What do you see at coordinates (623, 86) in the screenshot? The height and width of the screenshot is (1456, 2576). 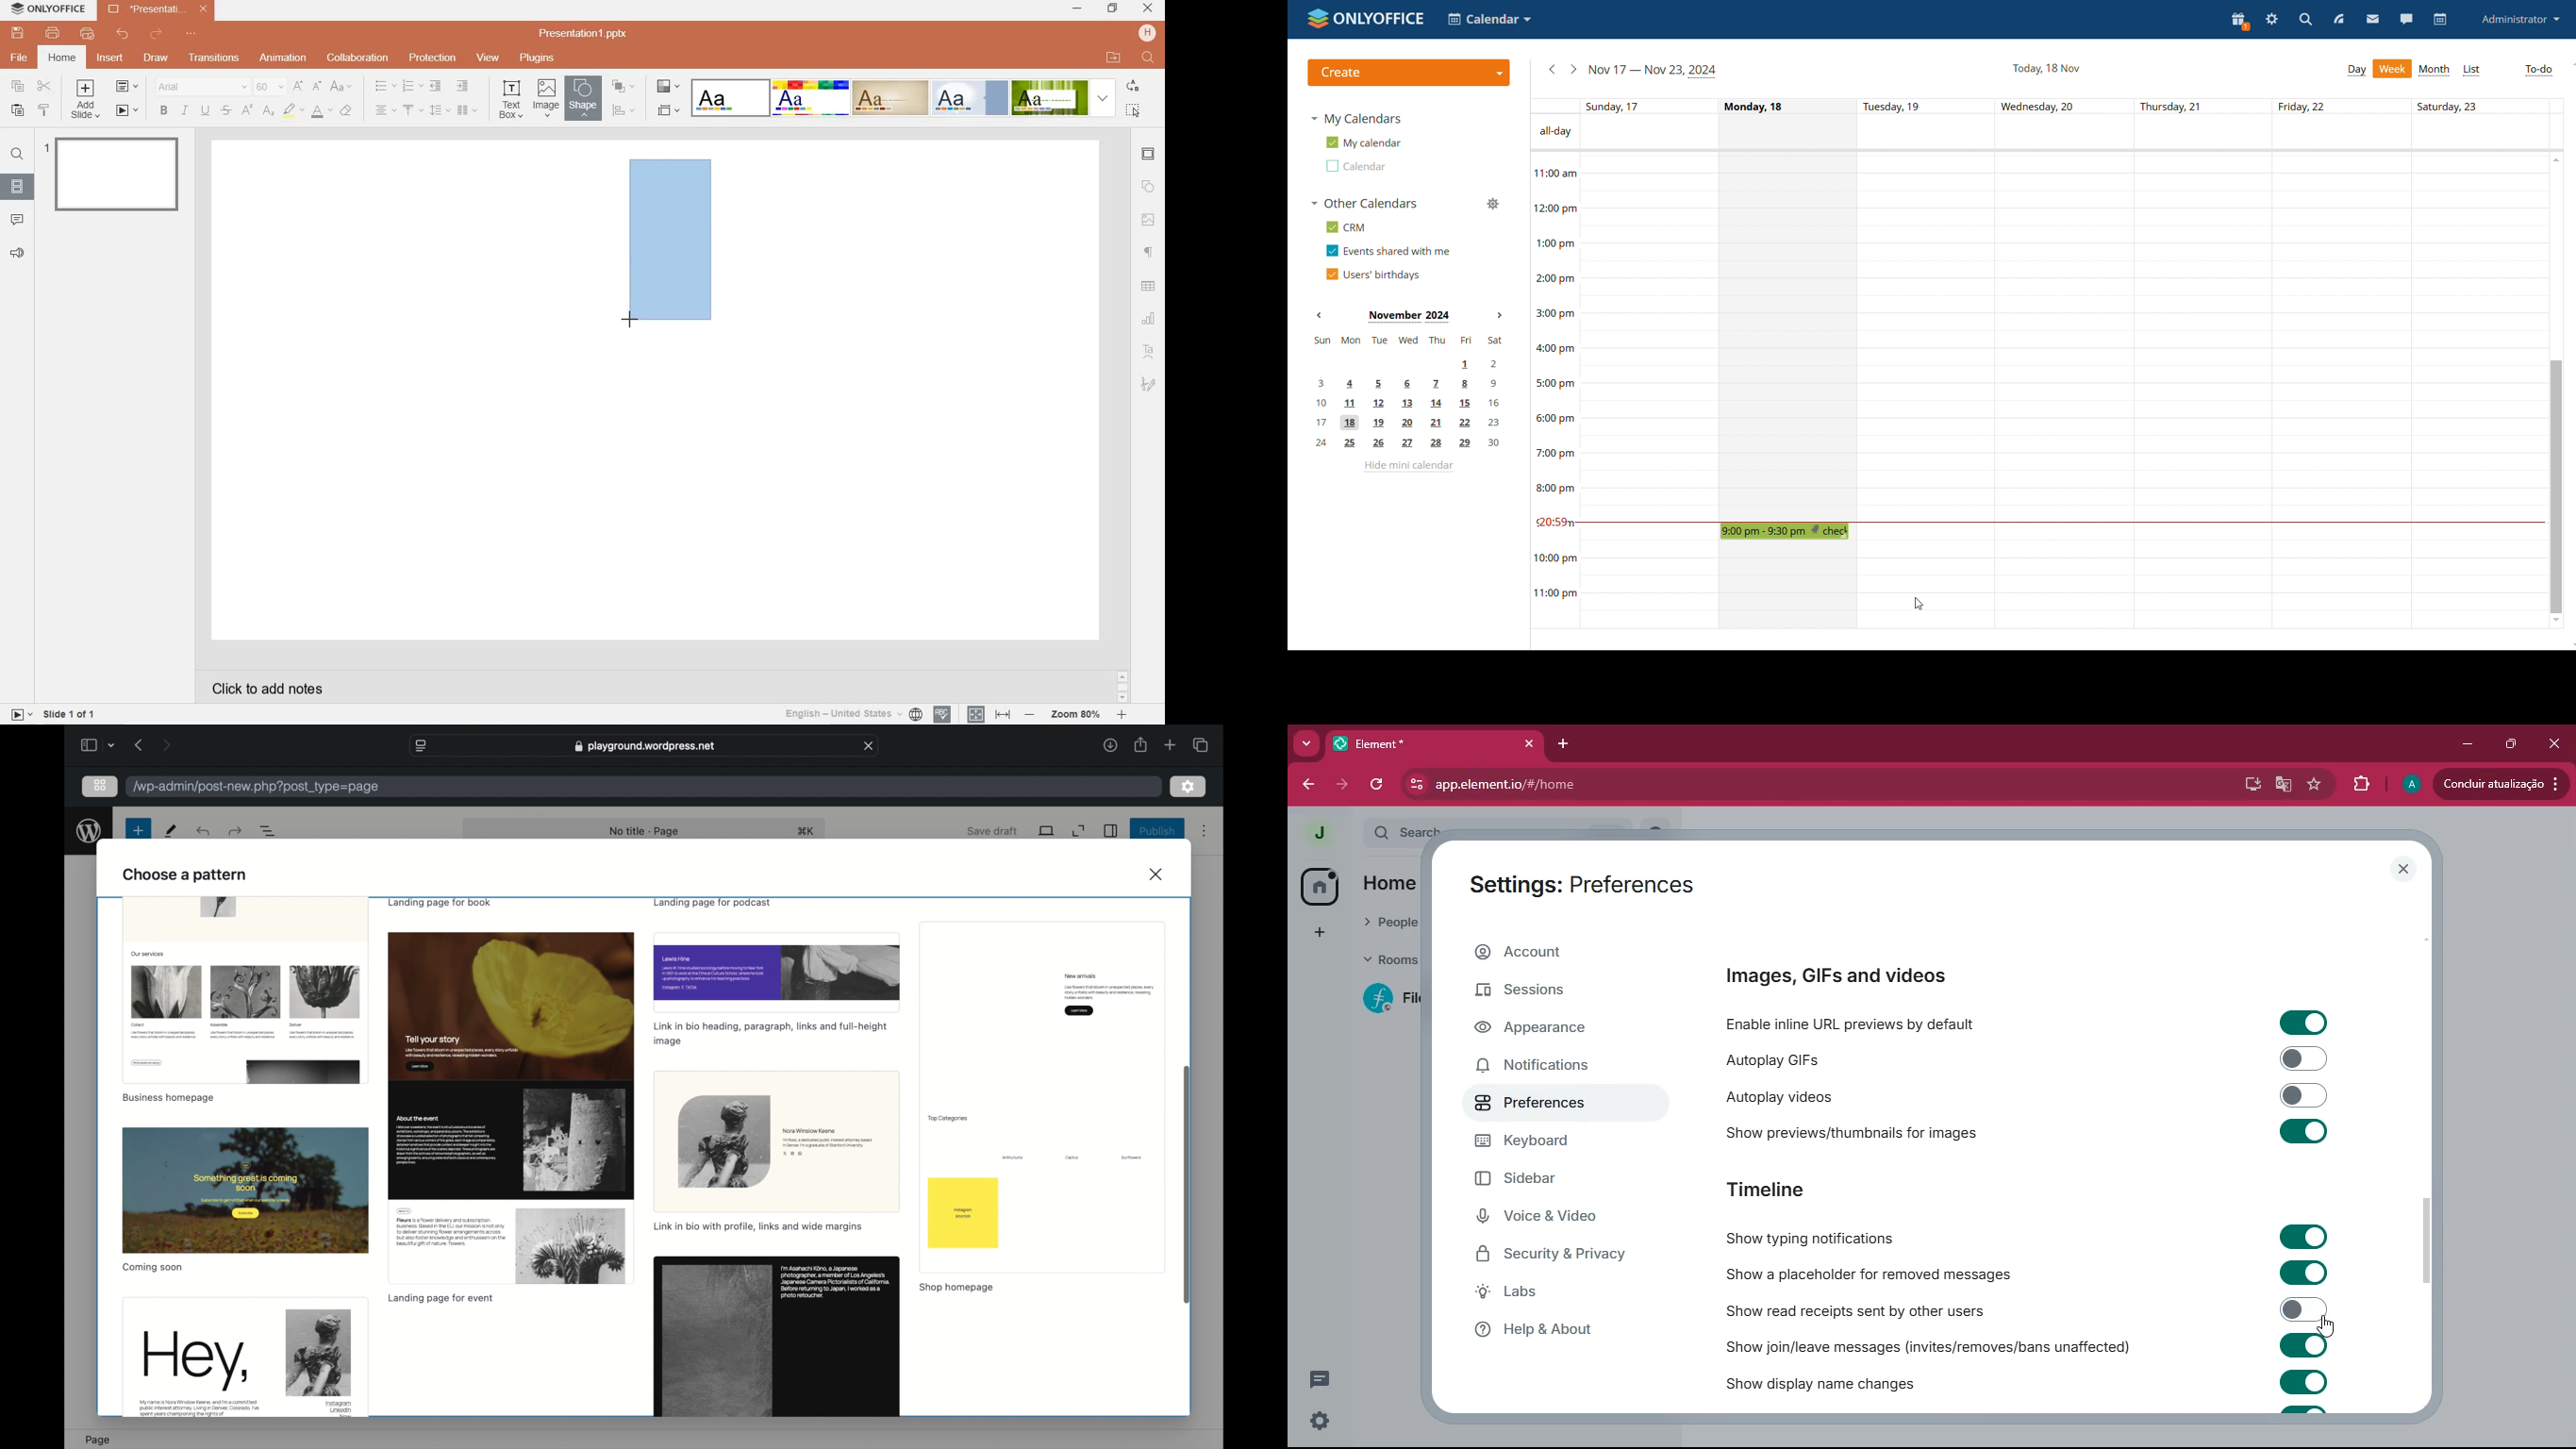 I see `arrange shape` at bounding box center [623, 86].